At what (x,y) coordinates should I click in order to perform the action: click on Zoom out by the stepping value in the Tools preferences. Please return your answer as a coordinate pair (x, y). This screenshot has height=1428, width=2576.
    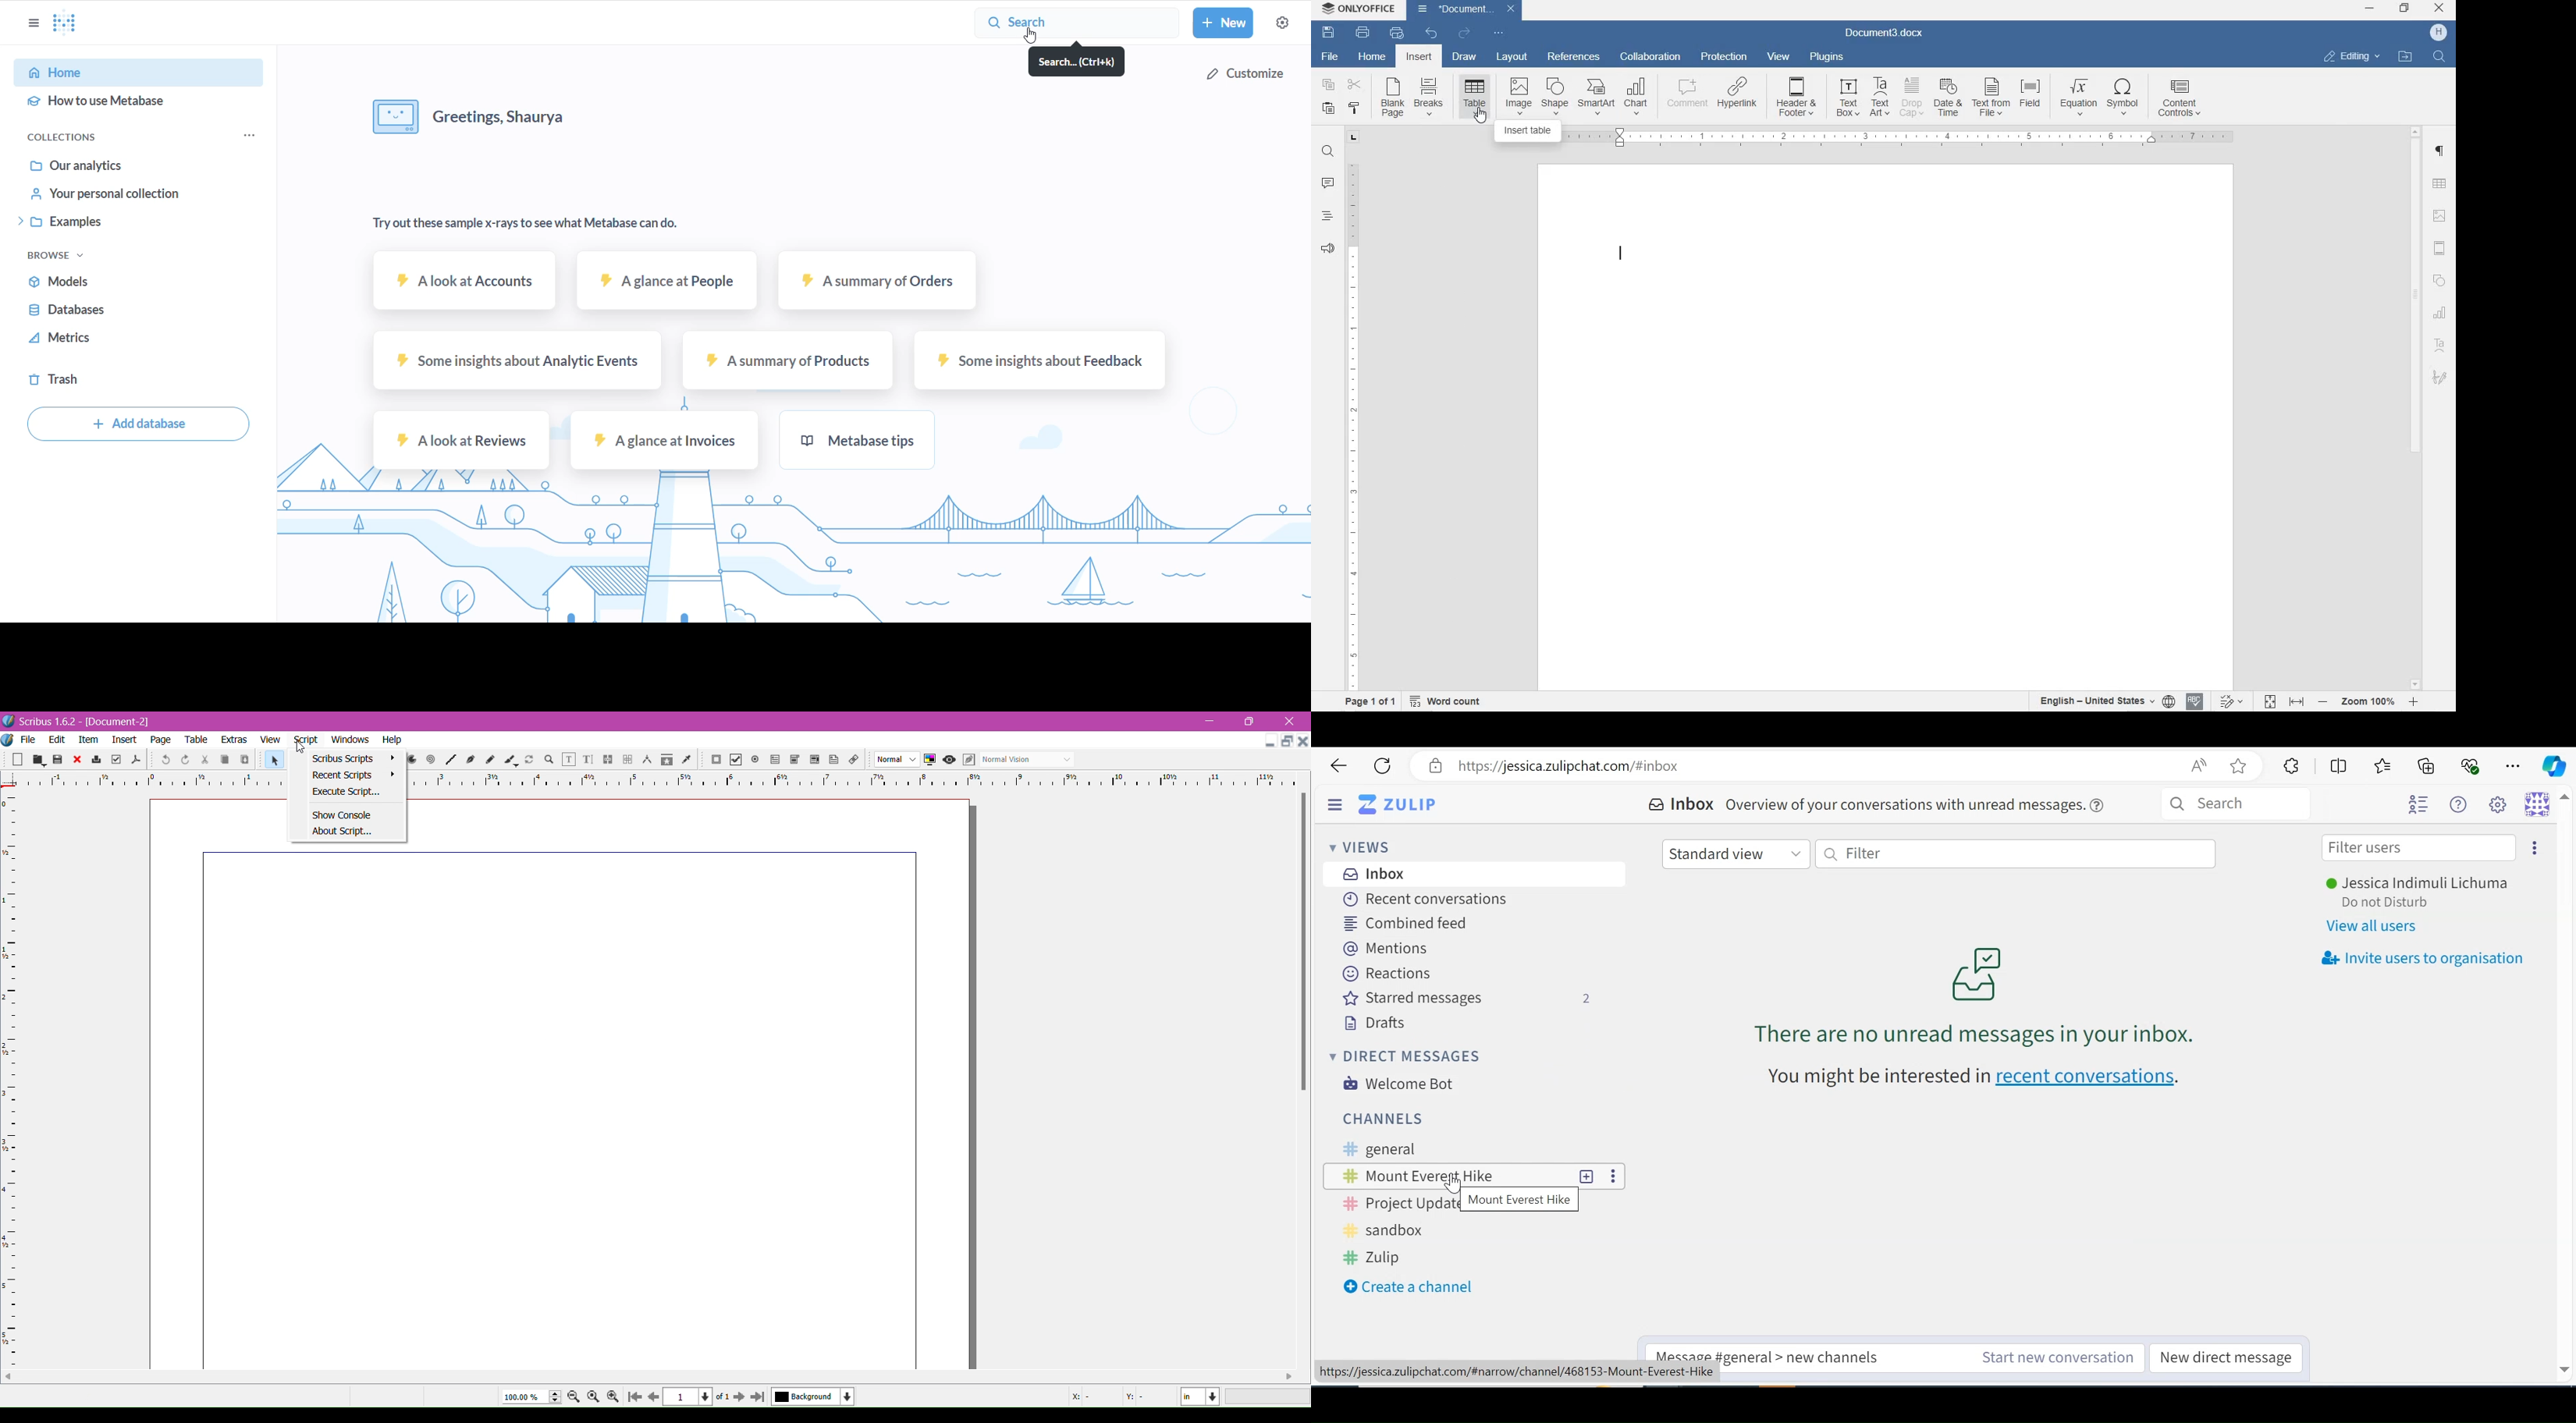
    Looking at the image, I should click on (573, 1397).